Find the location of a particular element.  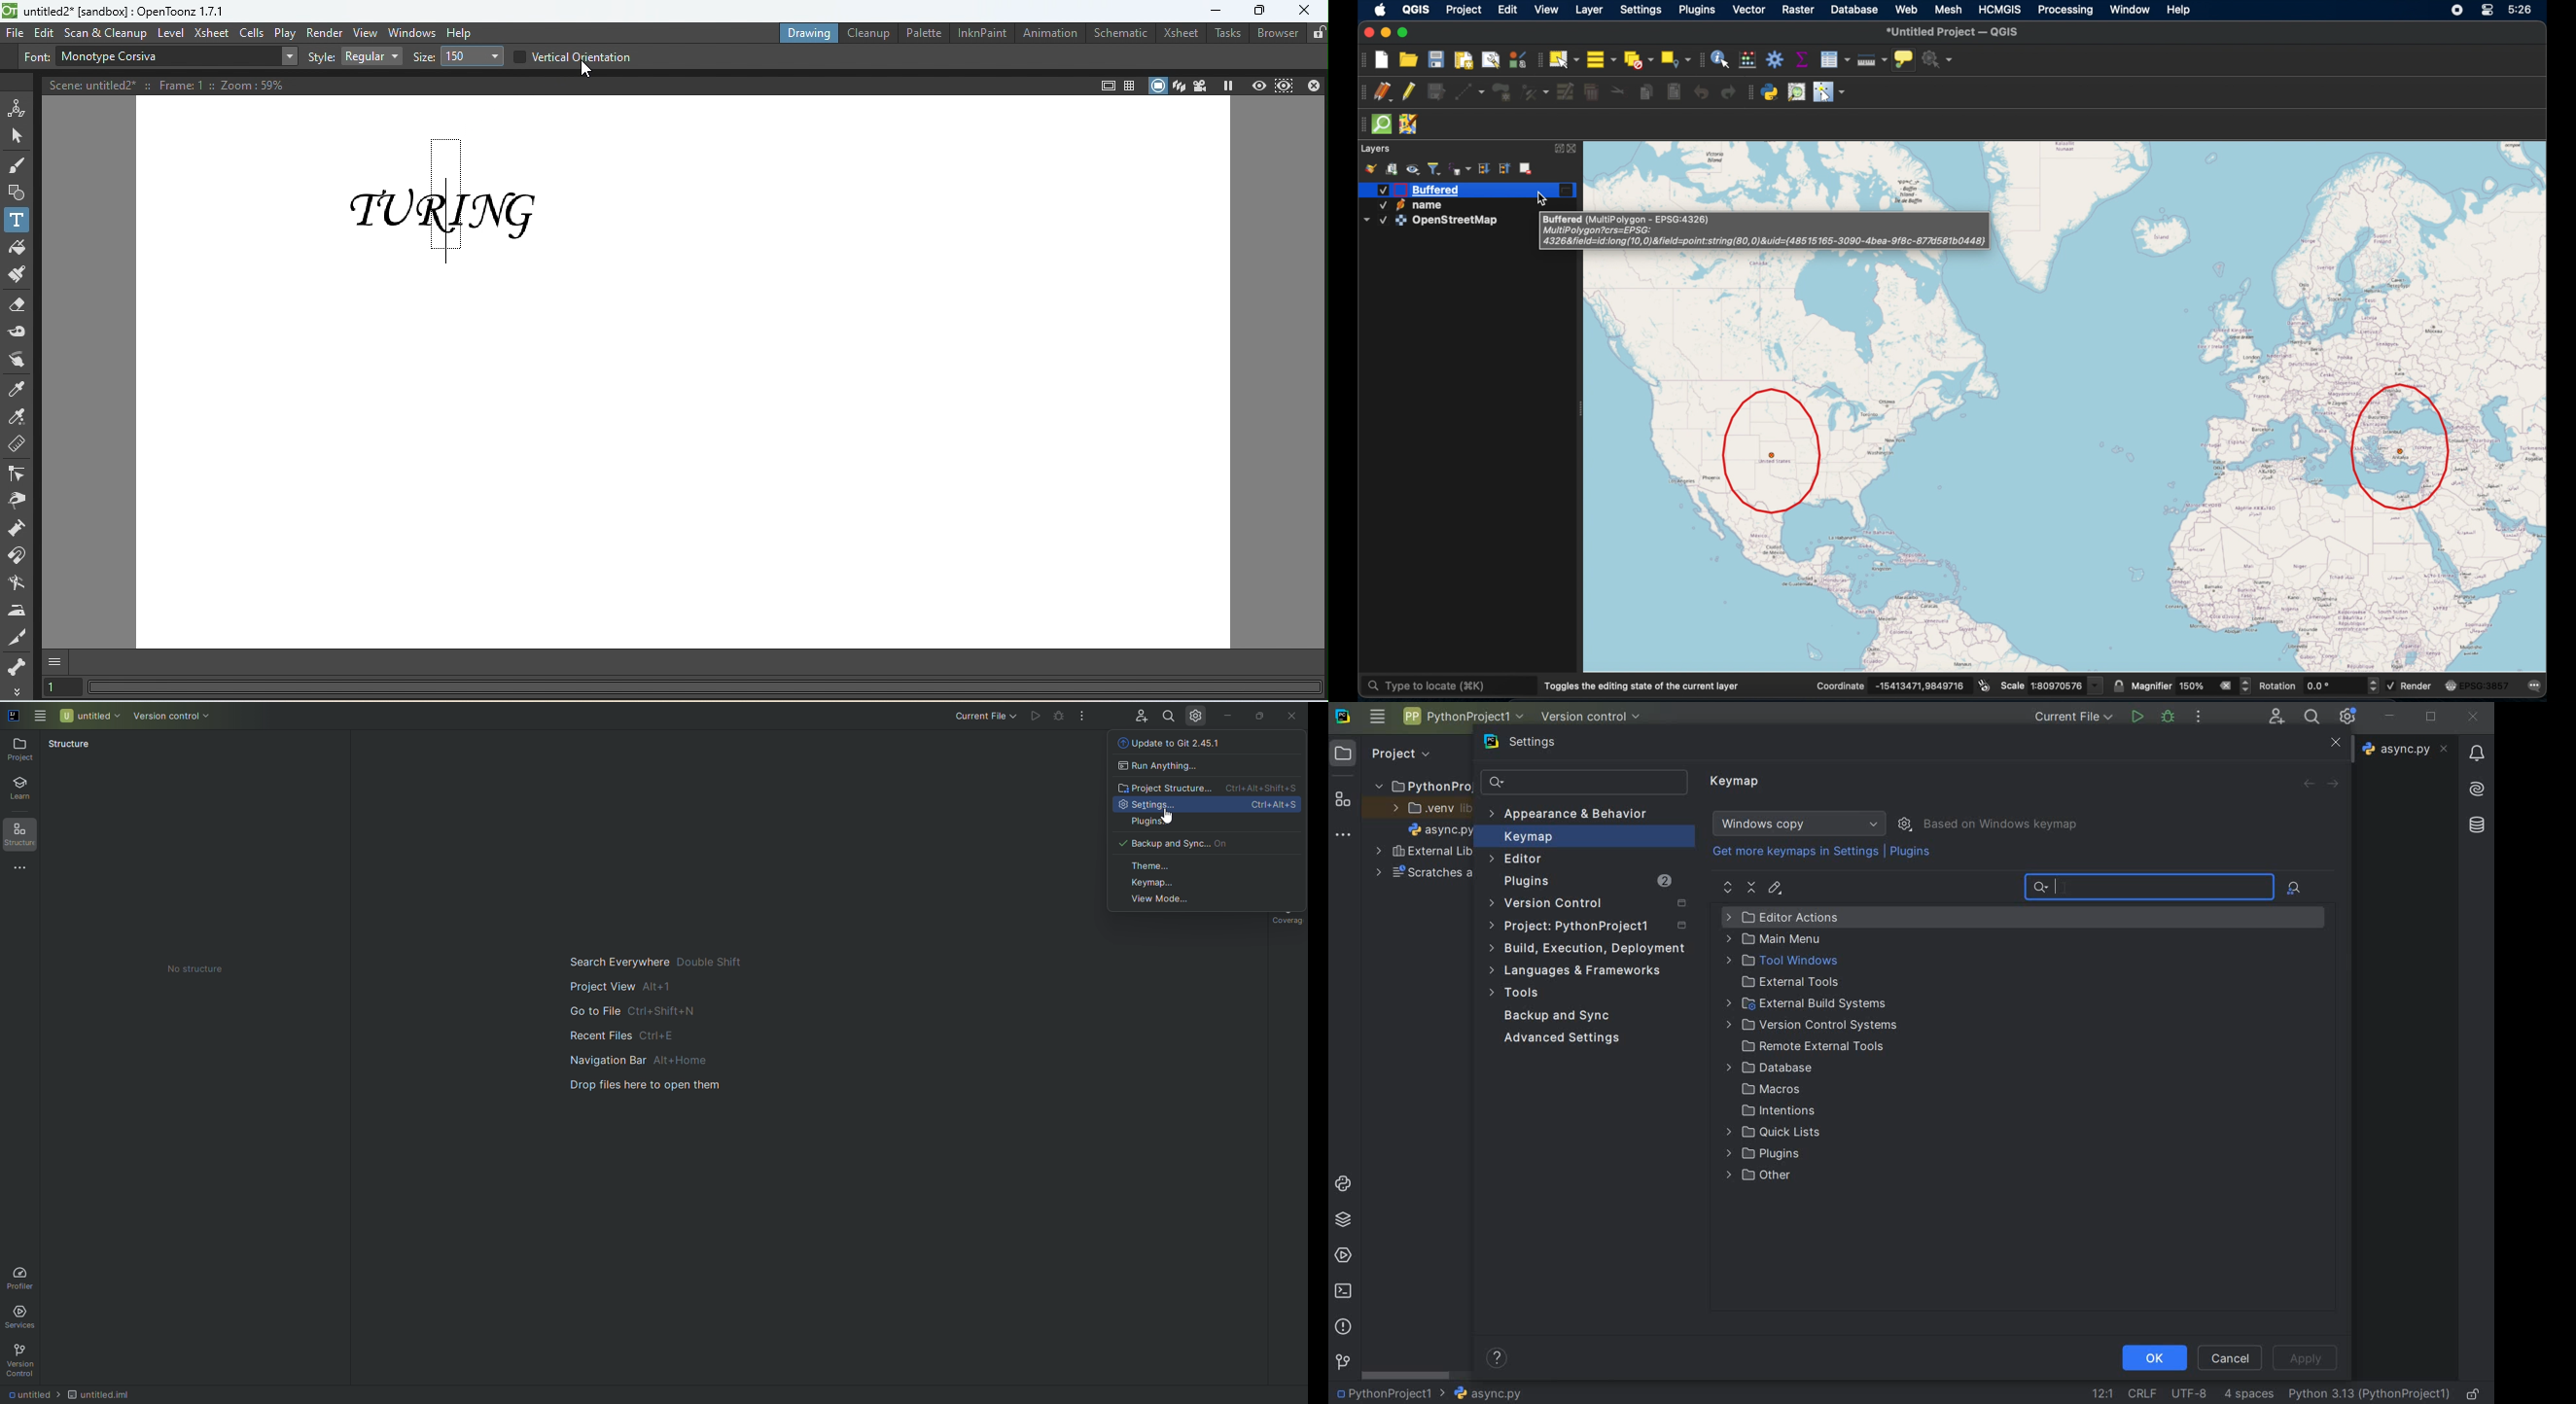

Drop down is located at coordinates (289, 57).